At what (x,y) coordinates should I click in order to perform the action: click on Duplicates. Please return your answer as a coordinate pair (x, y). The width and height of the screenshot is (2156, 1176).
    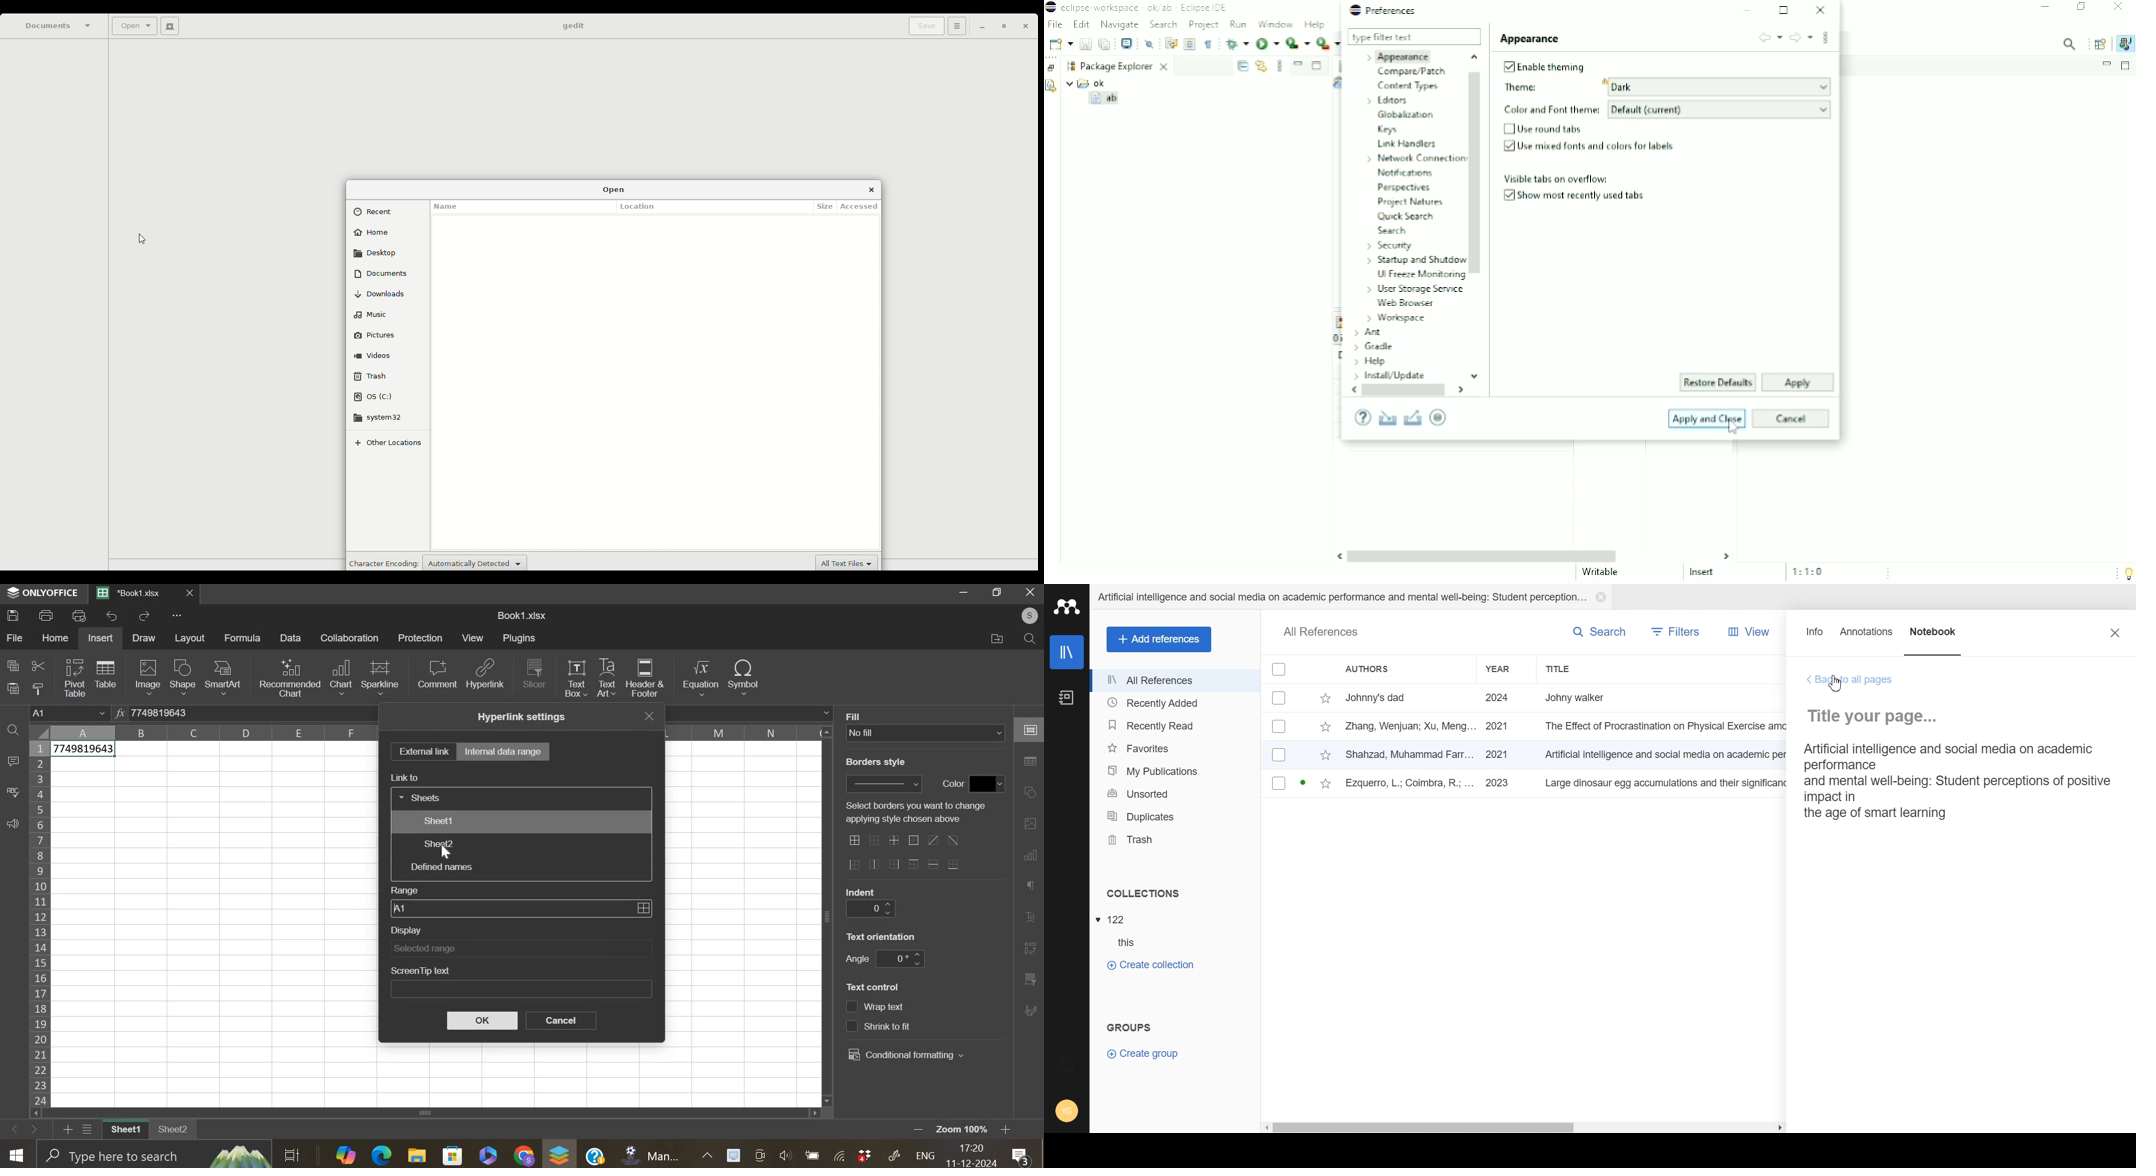
    Looking at the image, I should click on (1174, 817).